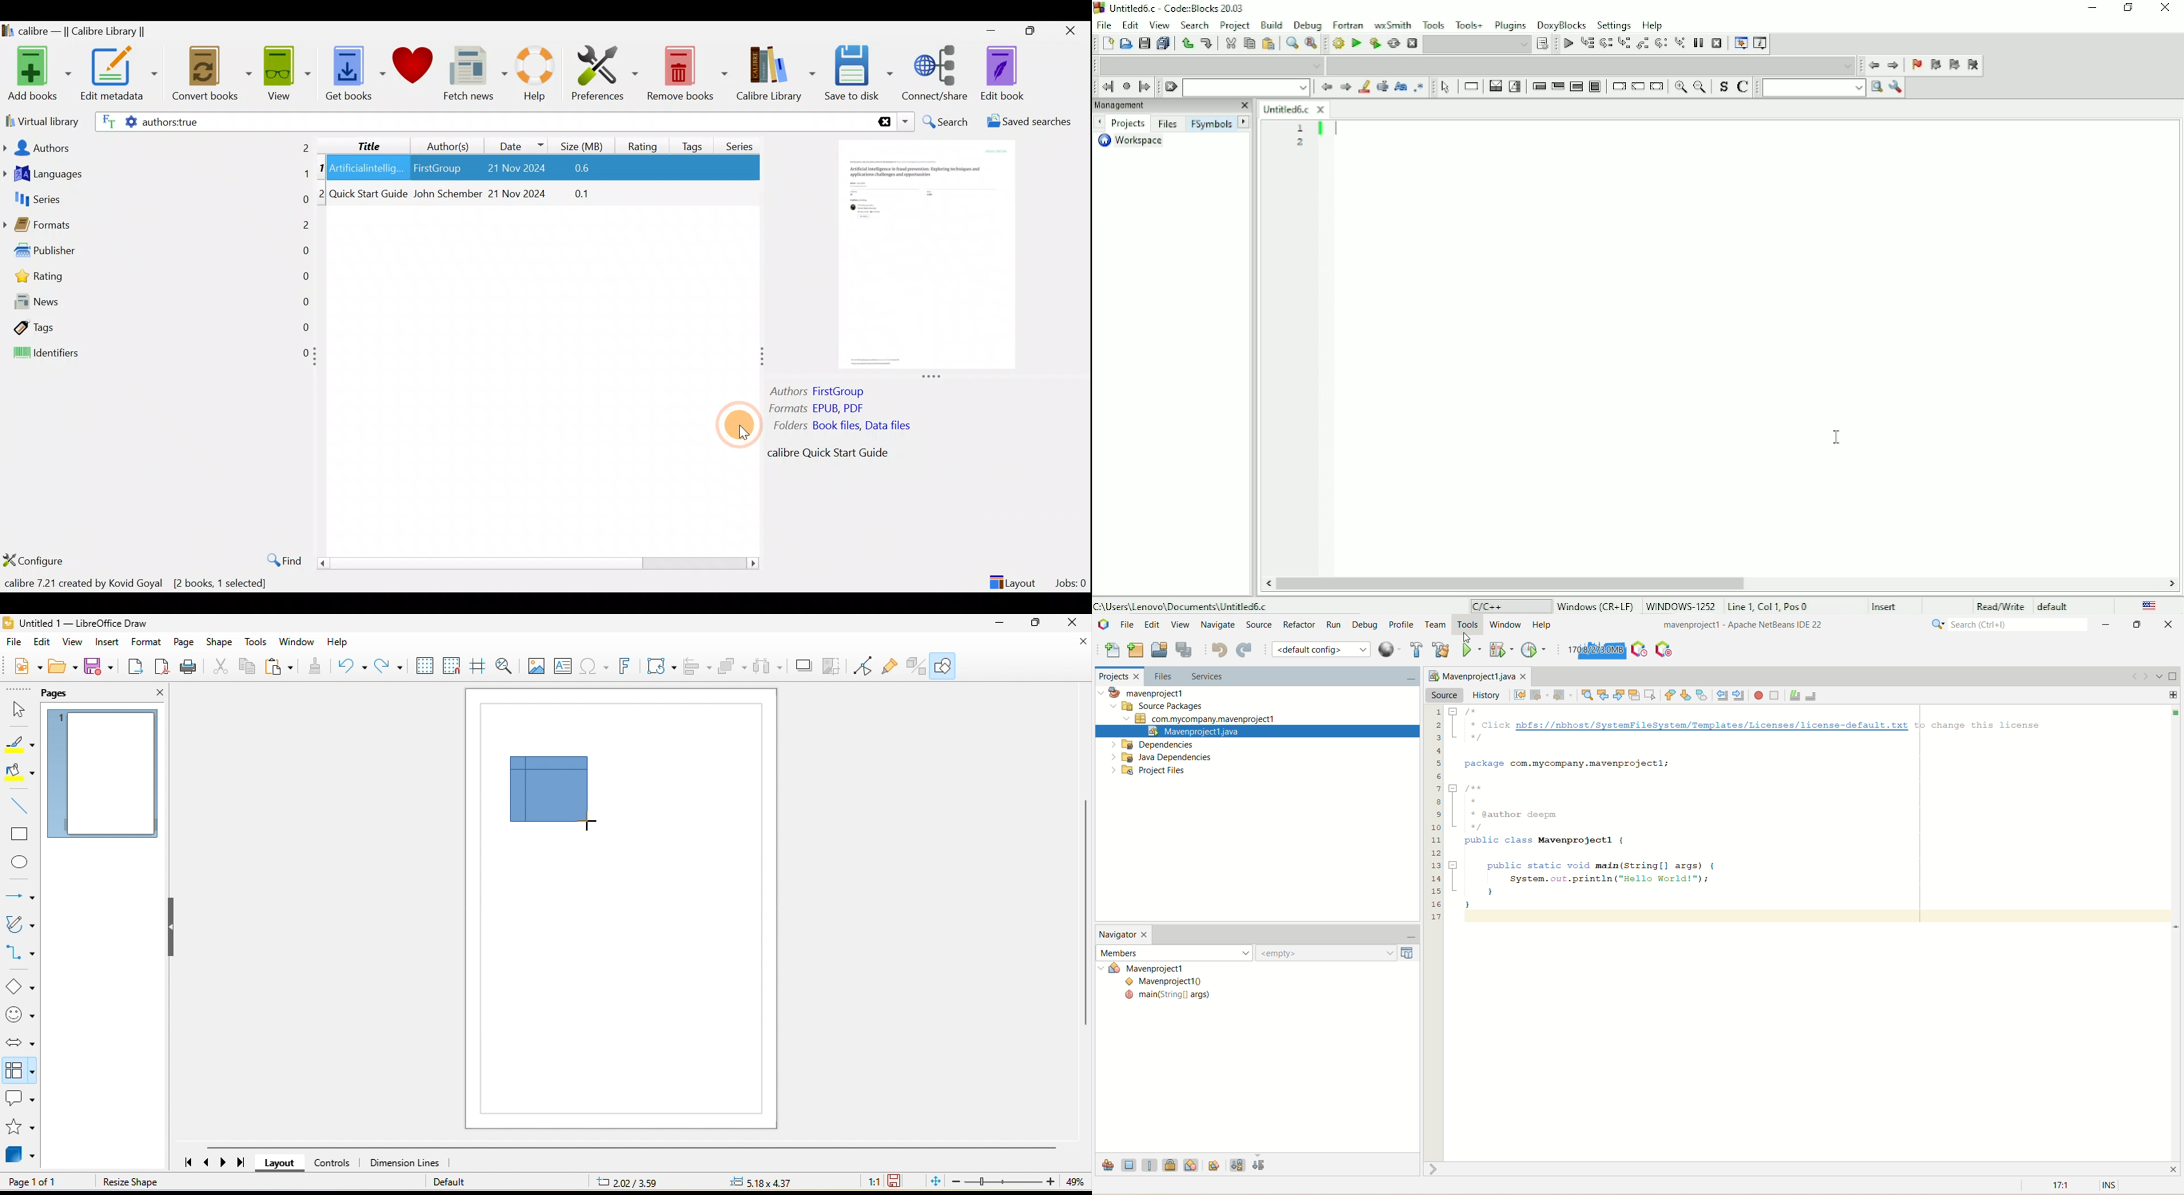 Image resolution: width=2184 pixels, height=1204 pixels. What do you see at coordinates (1230, 43) in the screenshot?
I see `Cut` at bounding box center [1230, 43].